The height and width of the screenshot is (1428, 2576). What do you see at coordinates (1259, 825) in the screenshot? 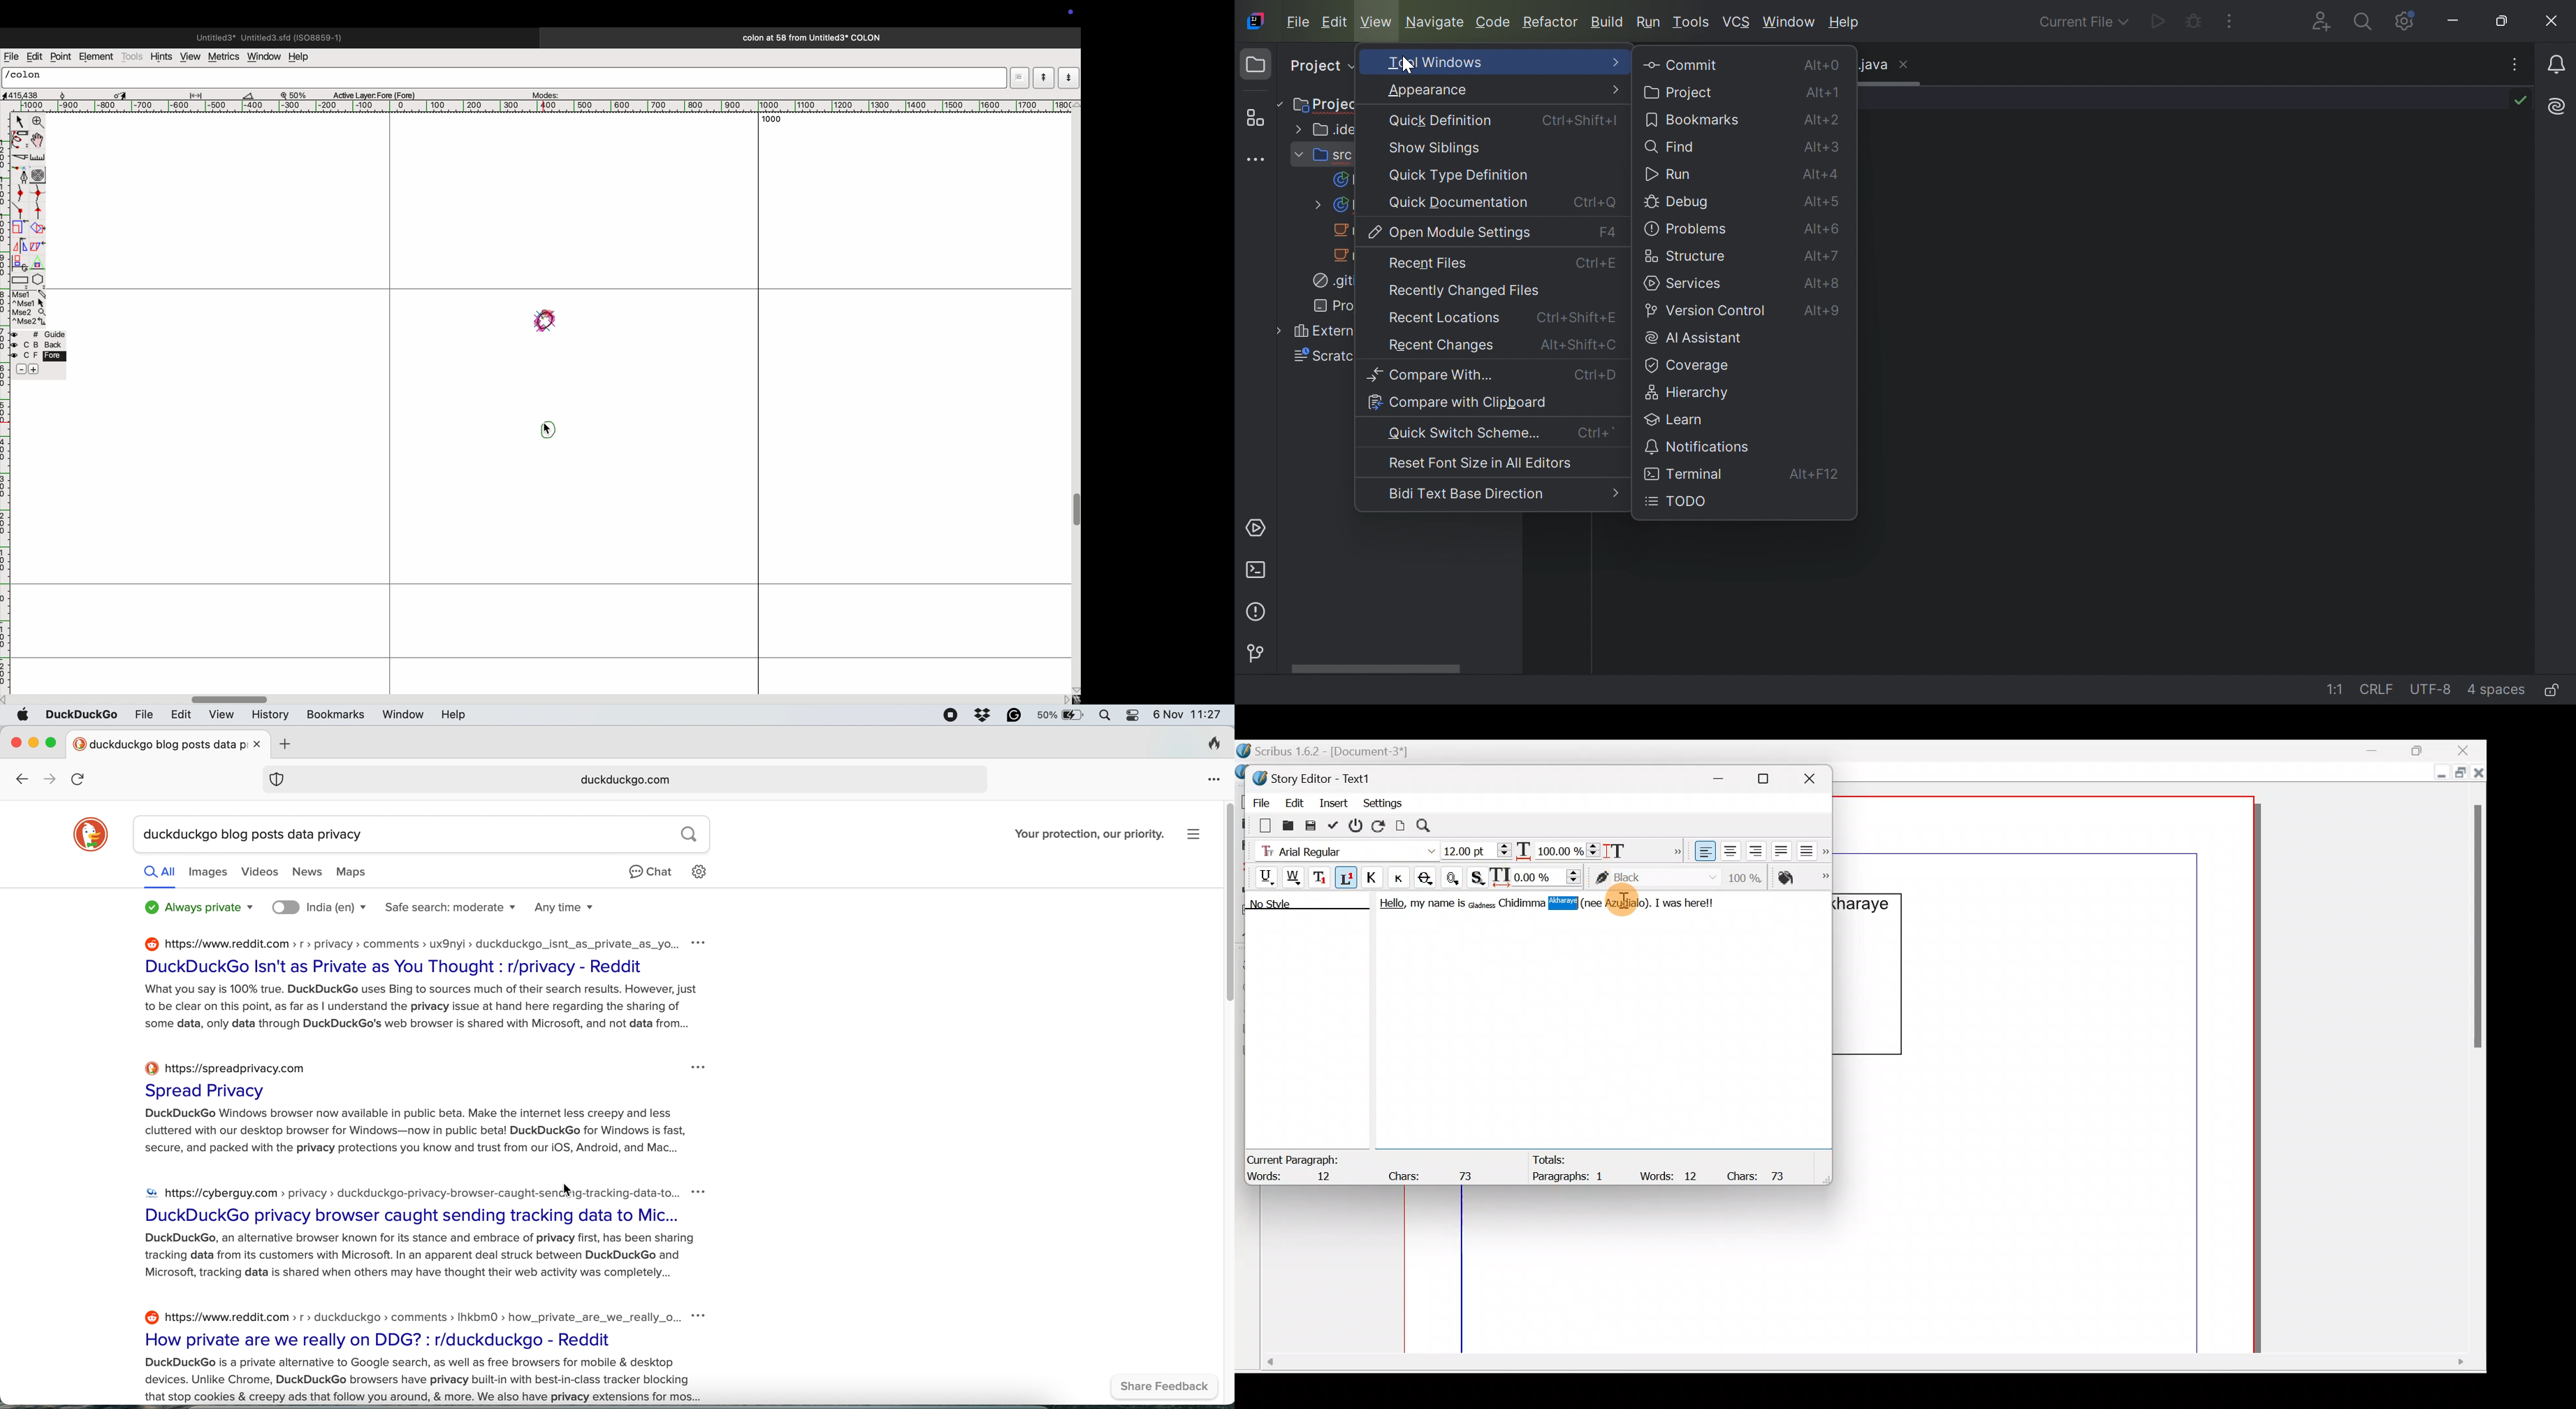
I see `Clear all text` at bounding box center [1259, 825].